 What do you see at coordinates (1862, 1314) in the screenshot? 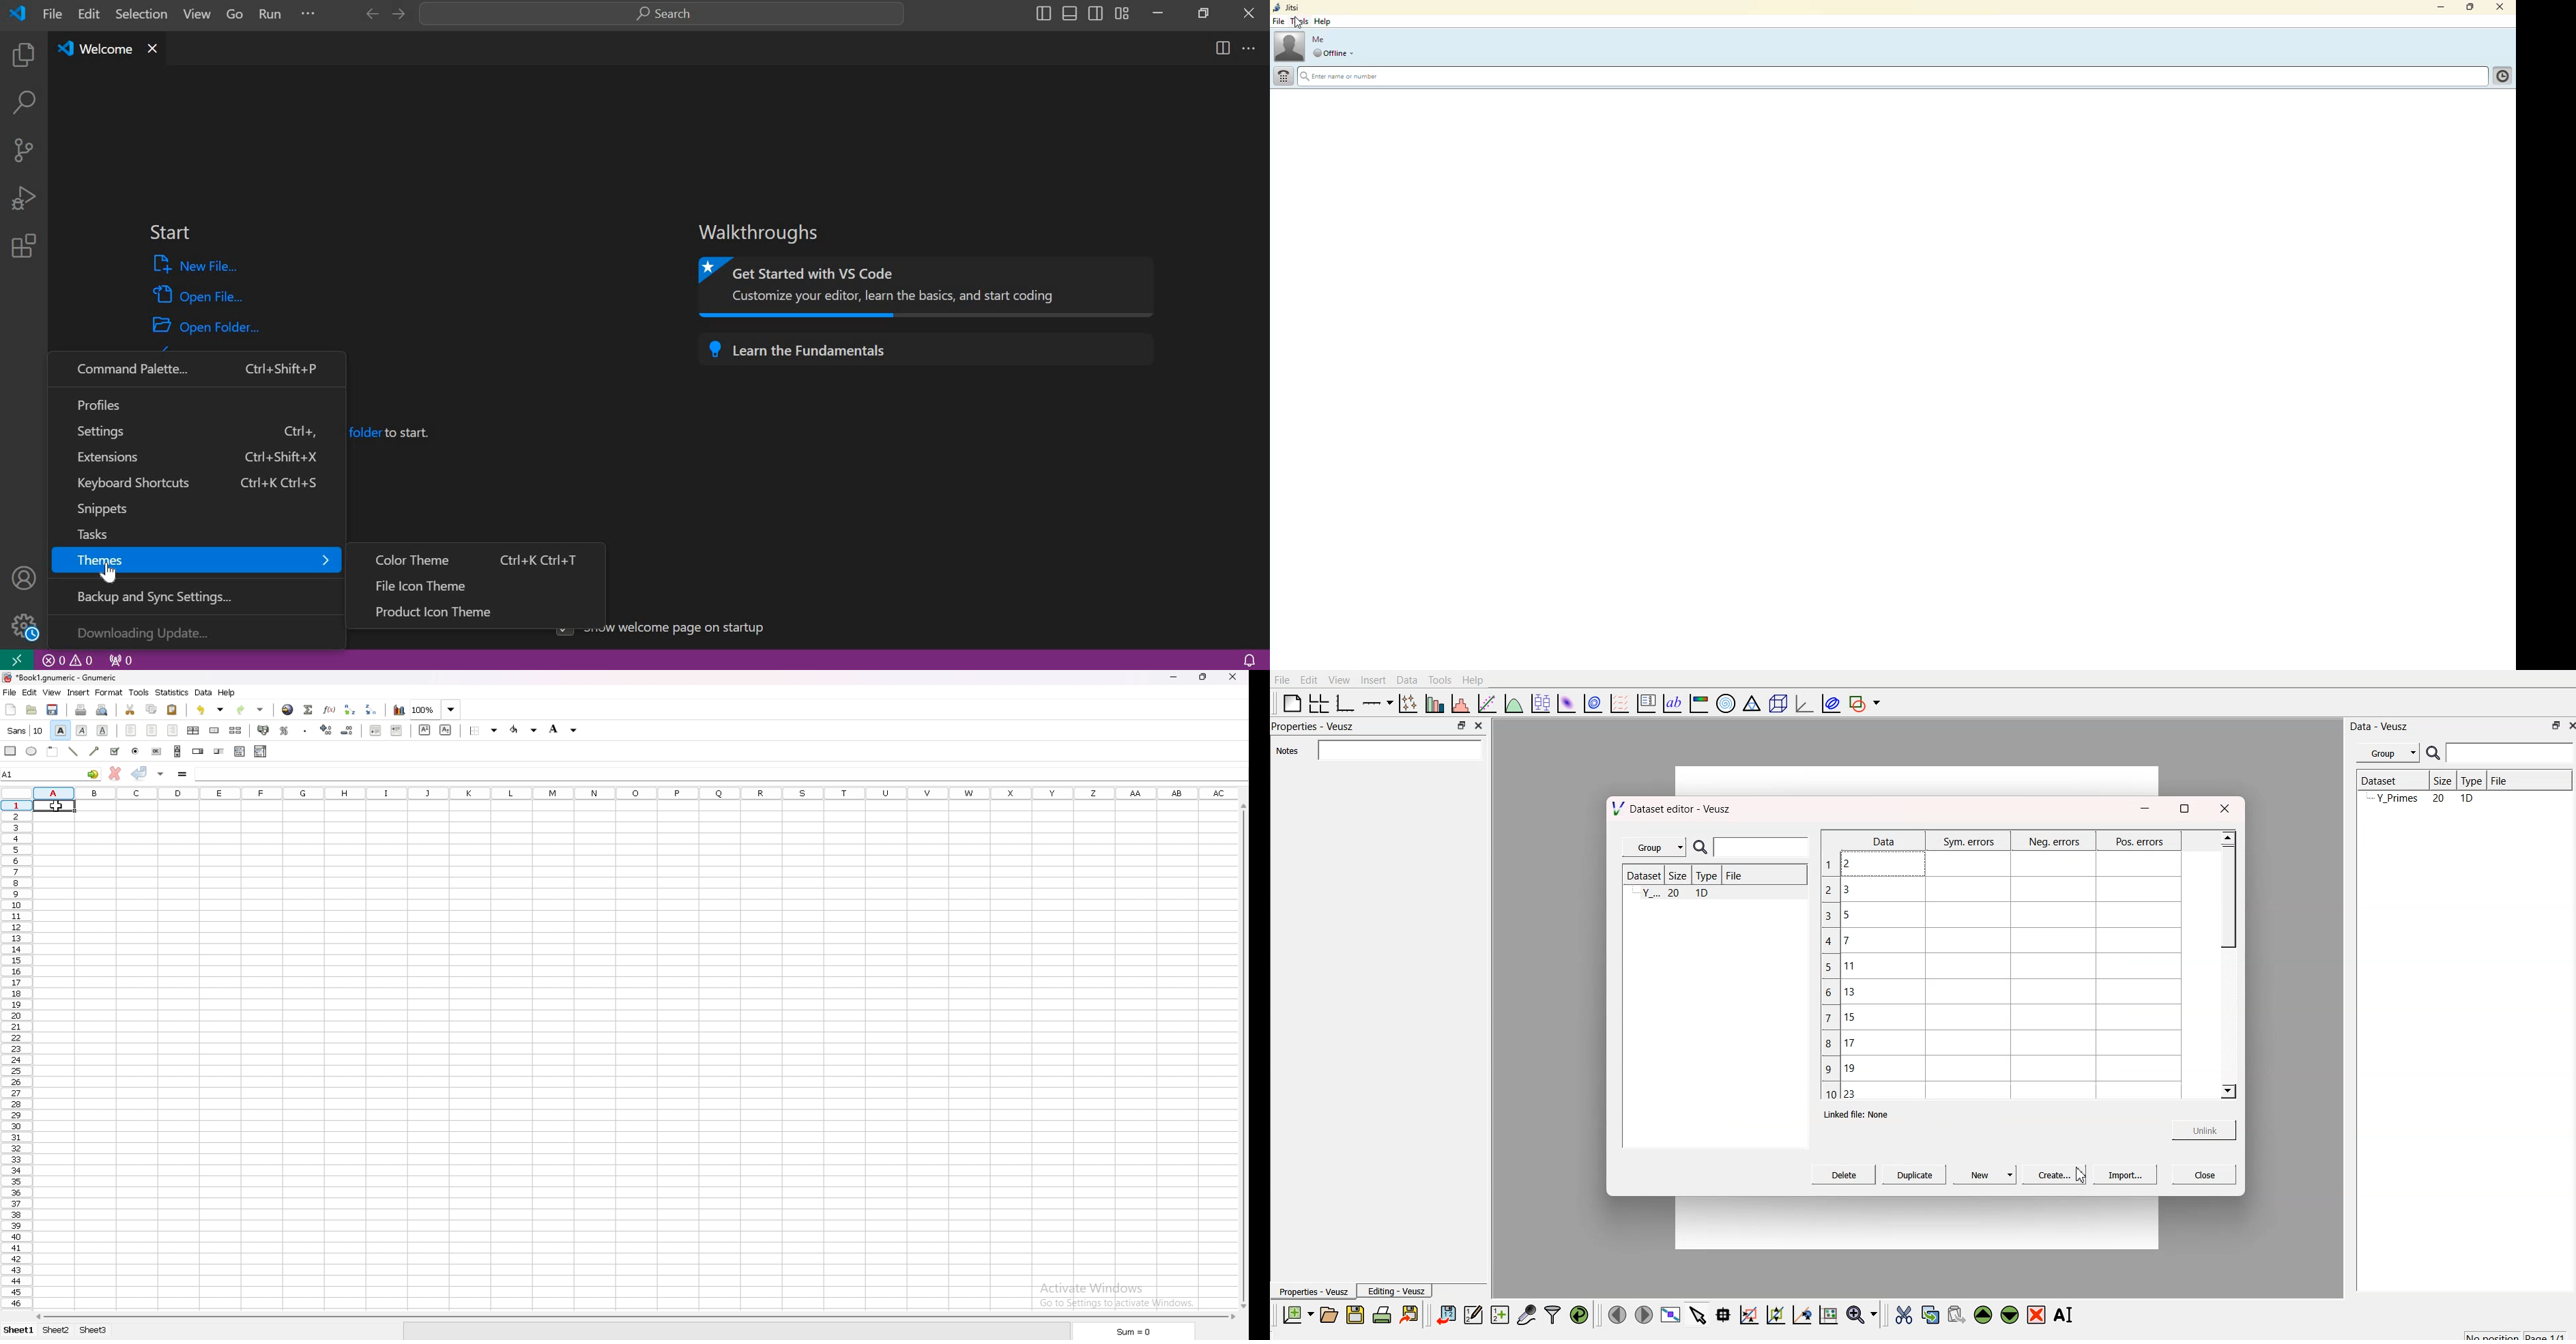
I see `zoom menu` at bounding box center [1862, 1314].